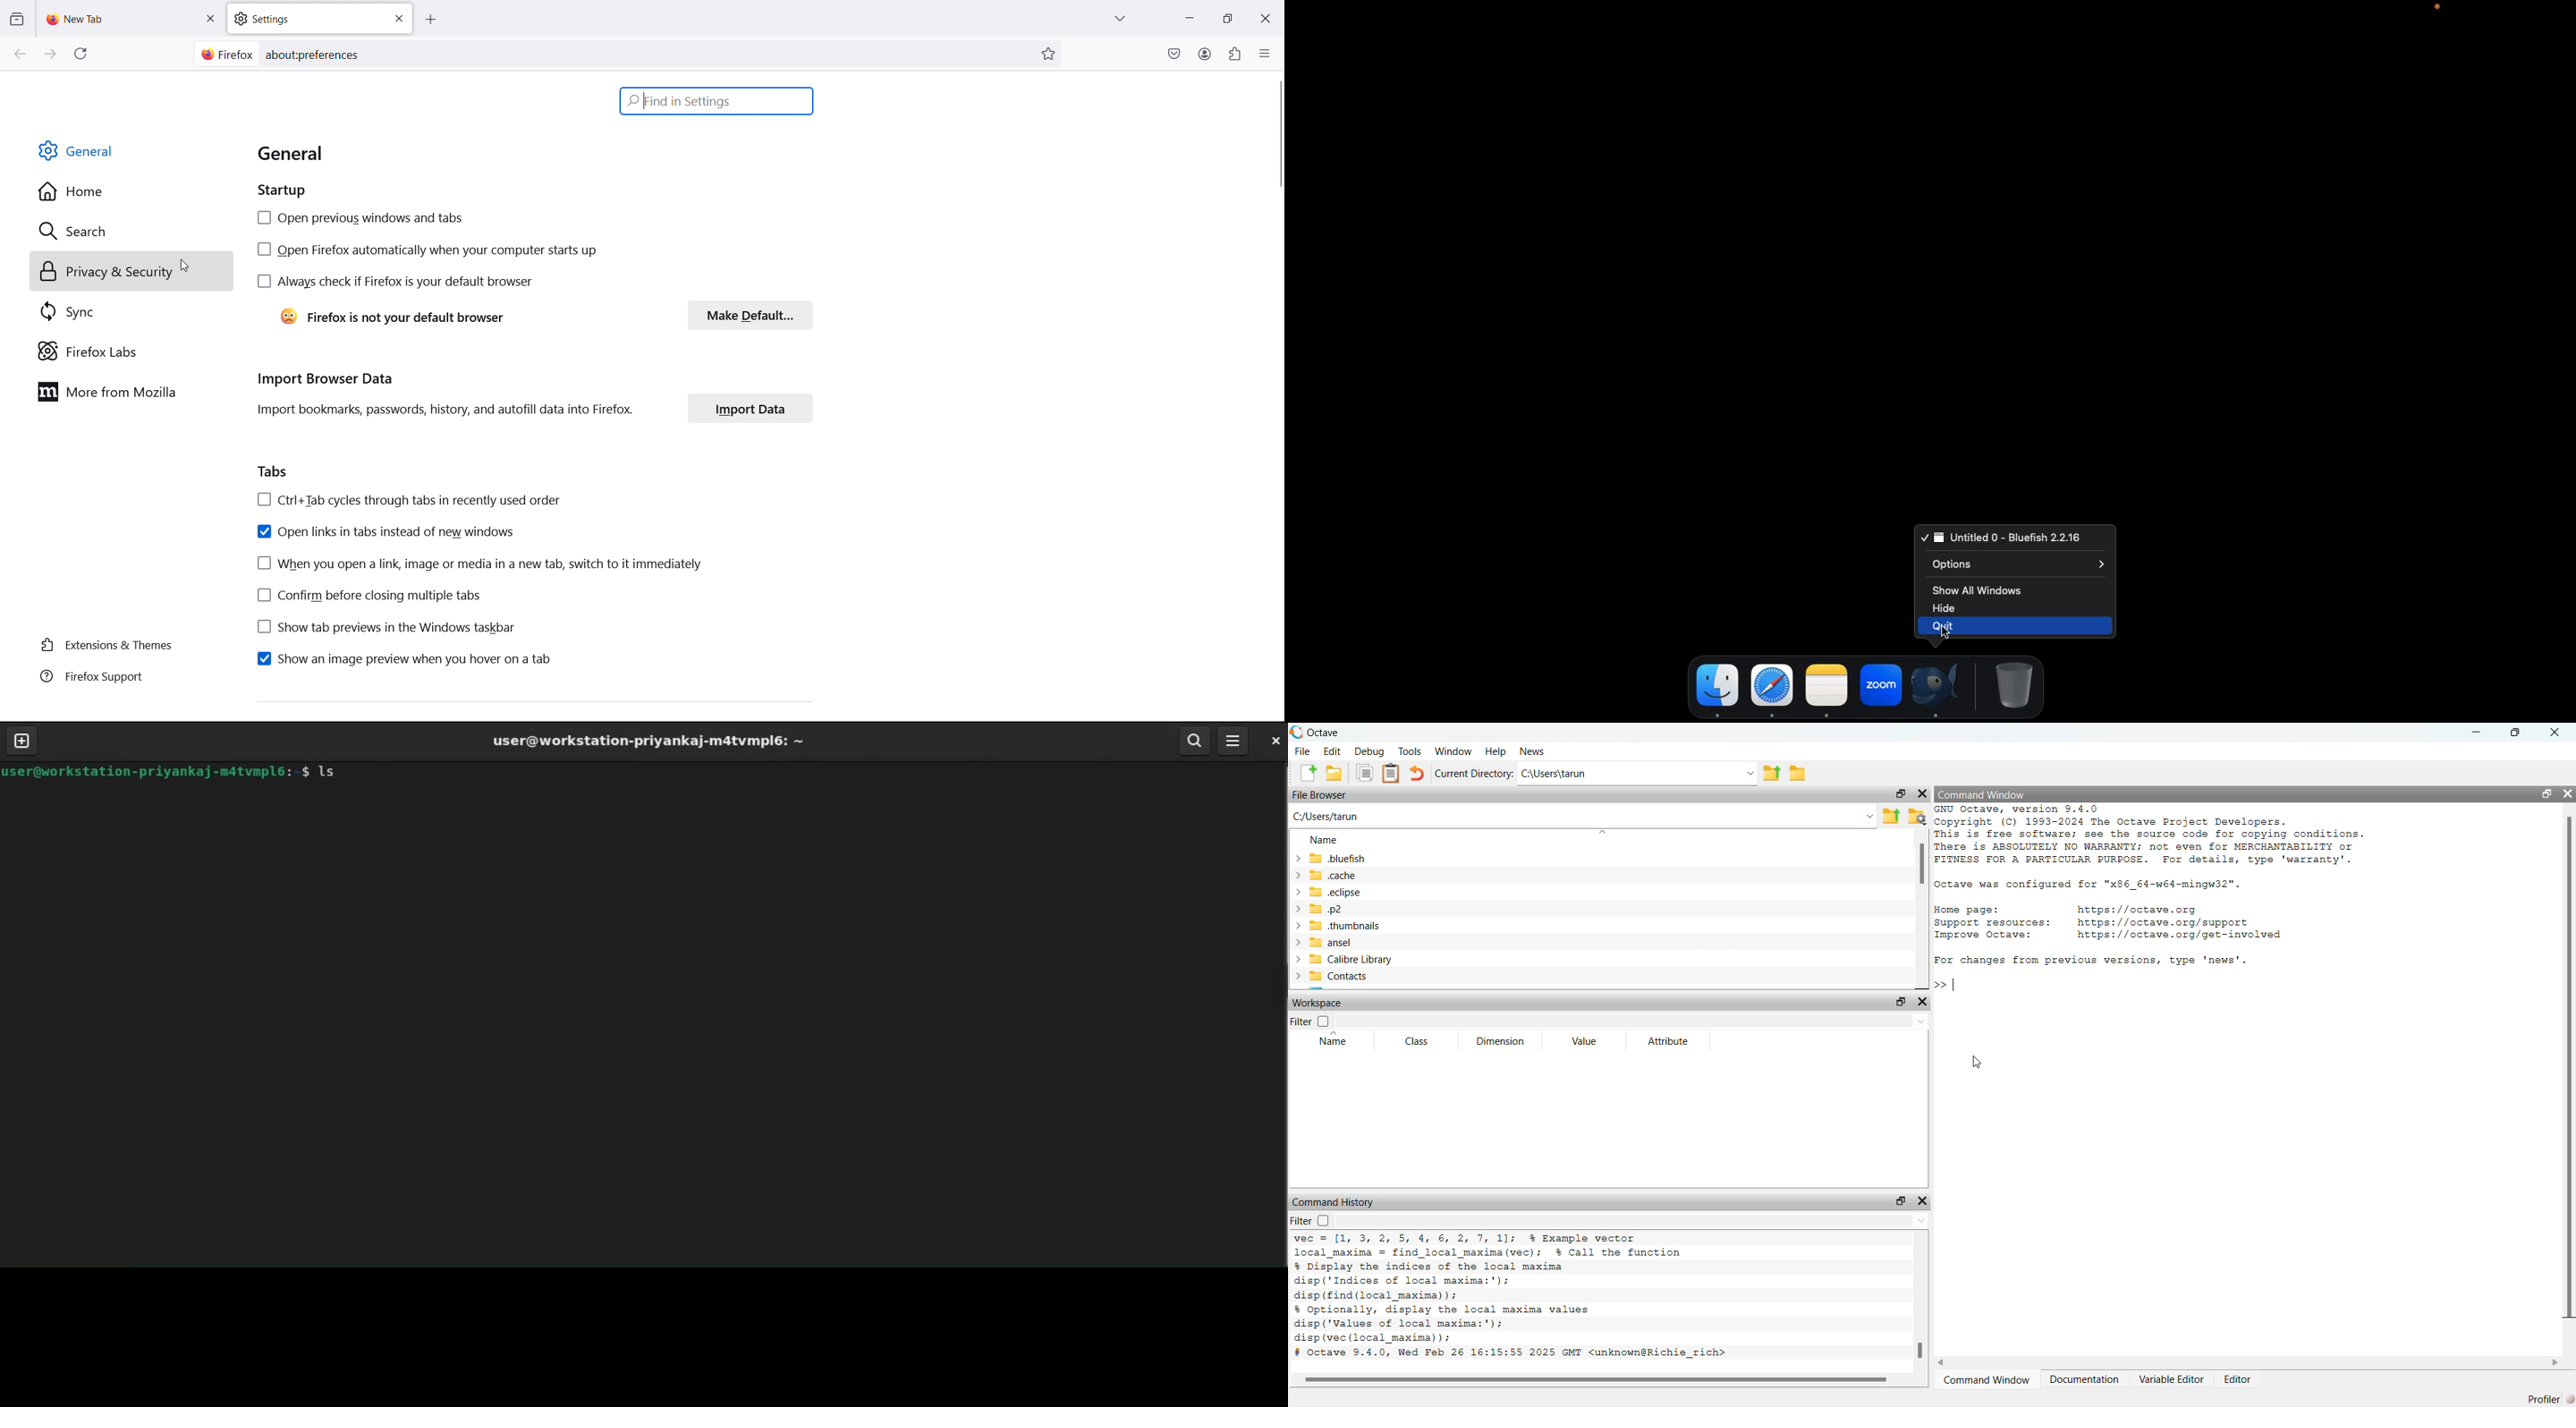 Image resolution: width=2576 pixels, height=1428 pixels. I want to click on .eclipse, so click(1340, 891).